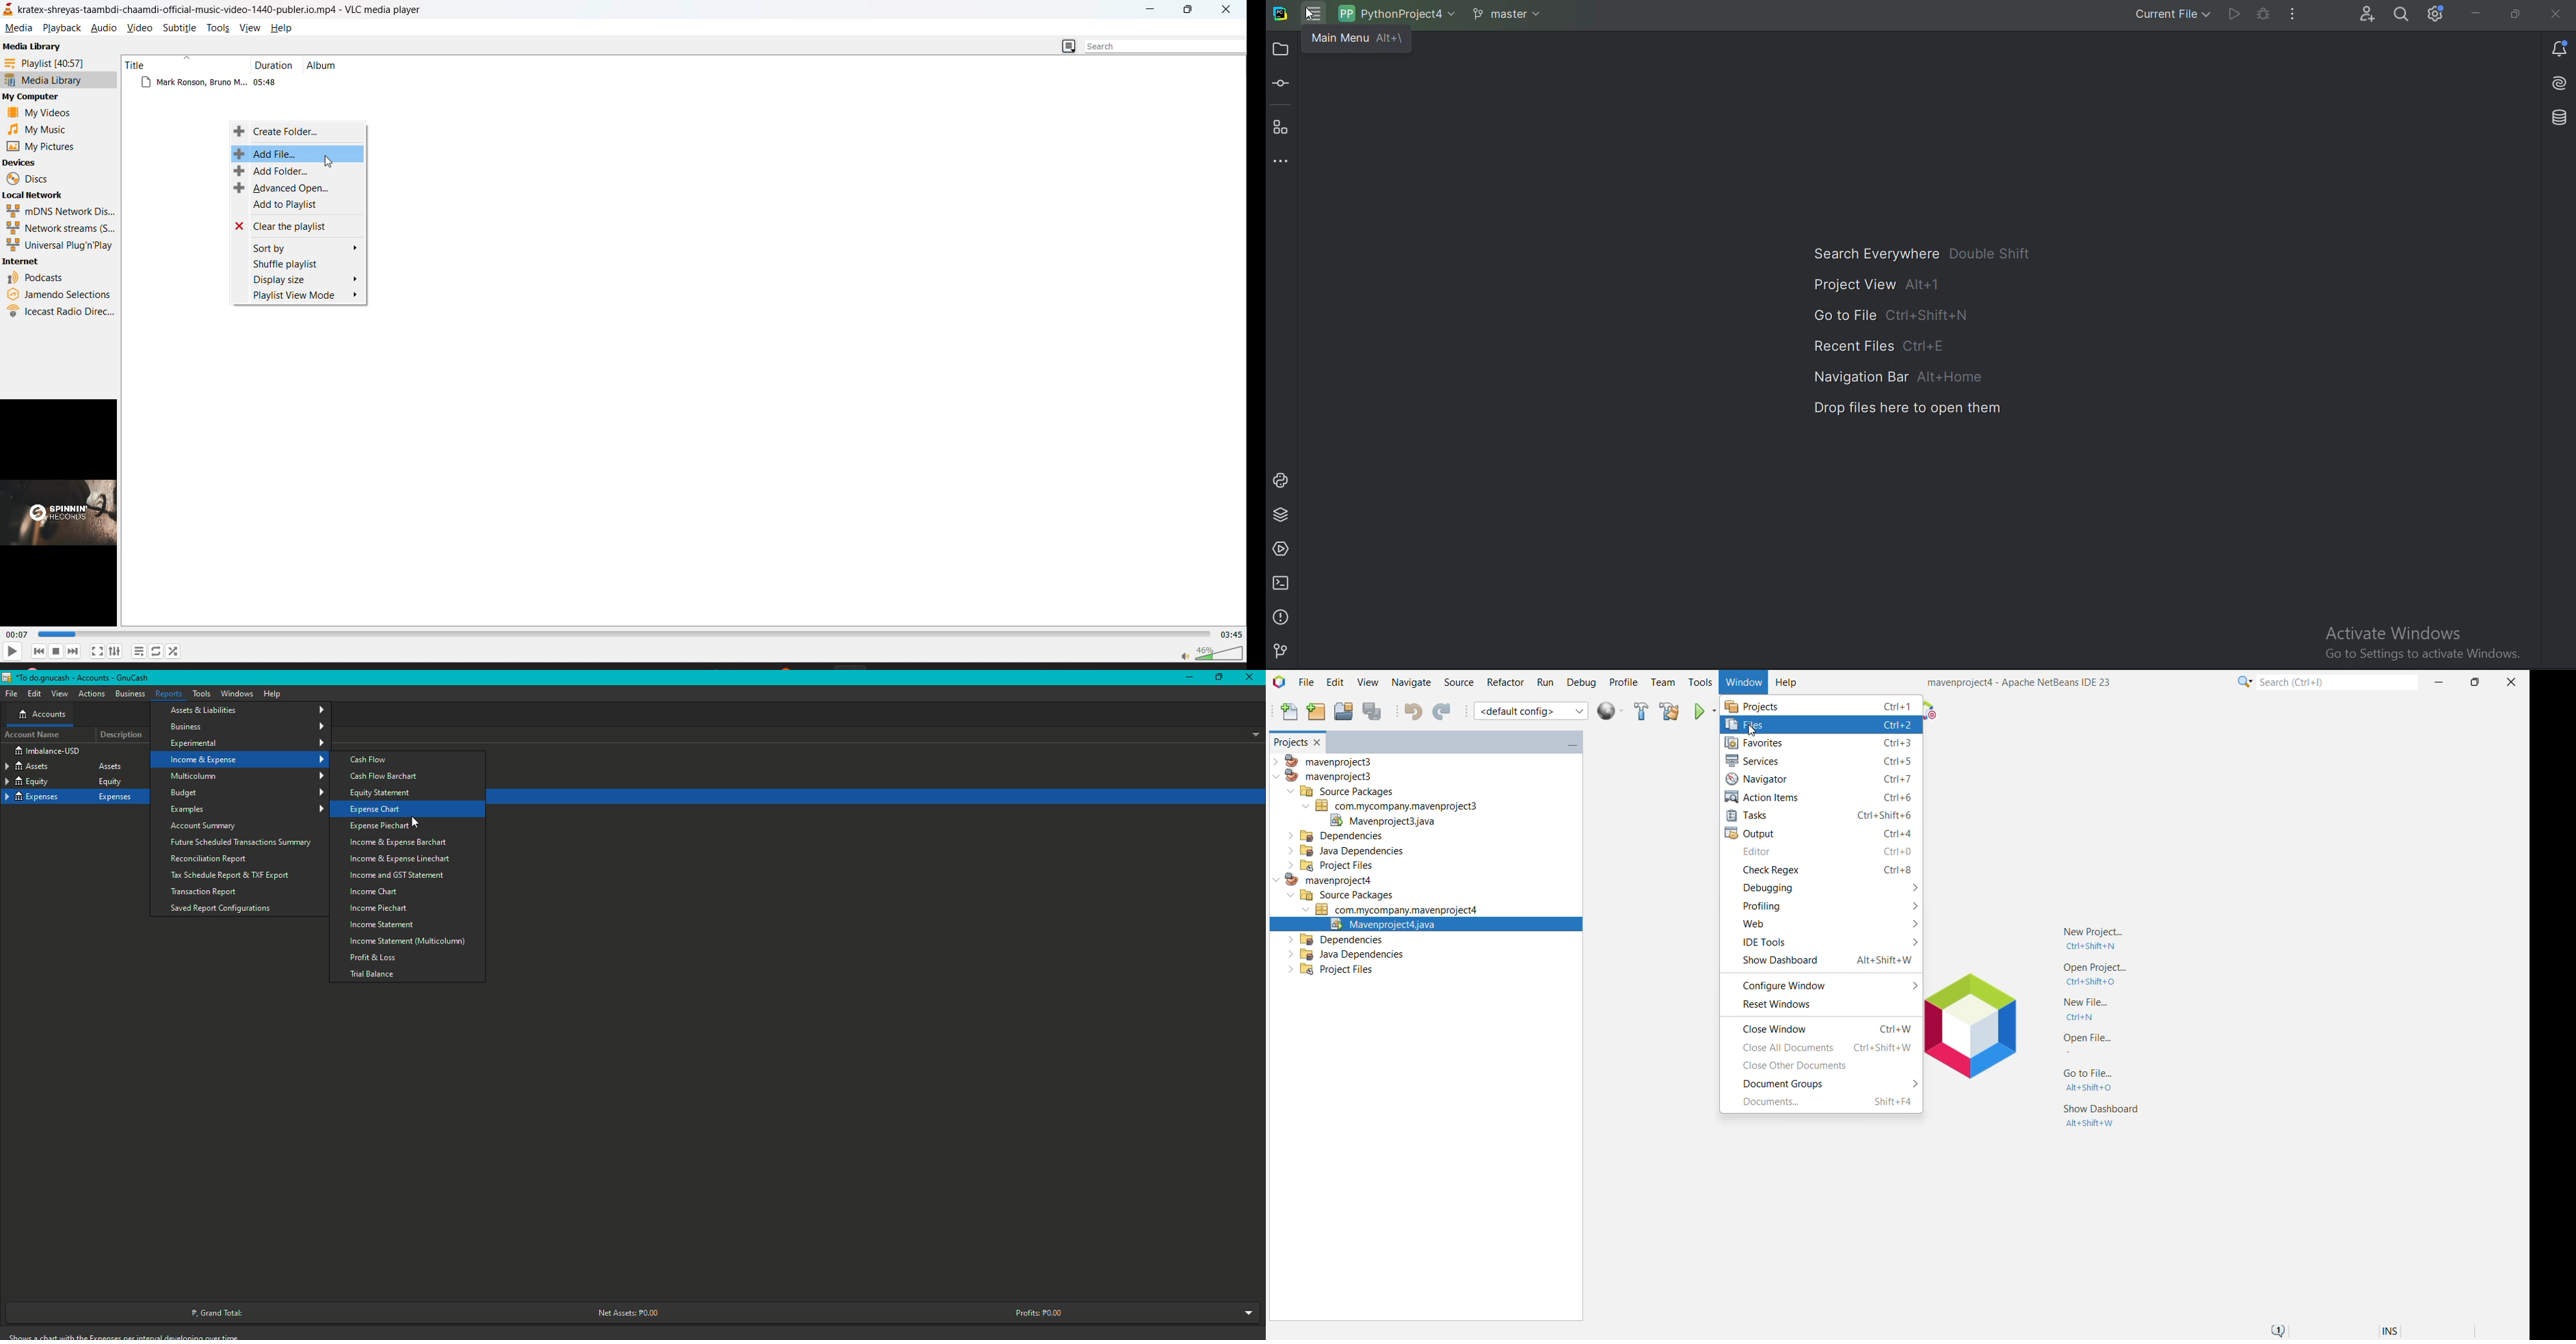 Image resolution: width=2576 pixels, height=1344 pixels. What do you see at coordinates (202, 694) in the screenshot?
I see `Tools` at bounding box center [202, 694].